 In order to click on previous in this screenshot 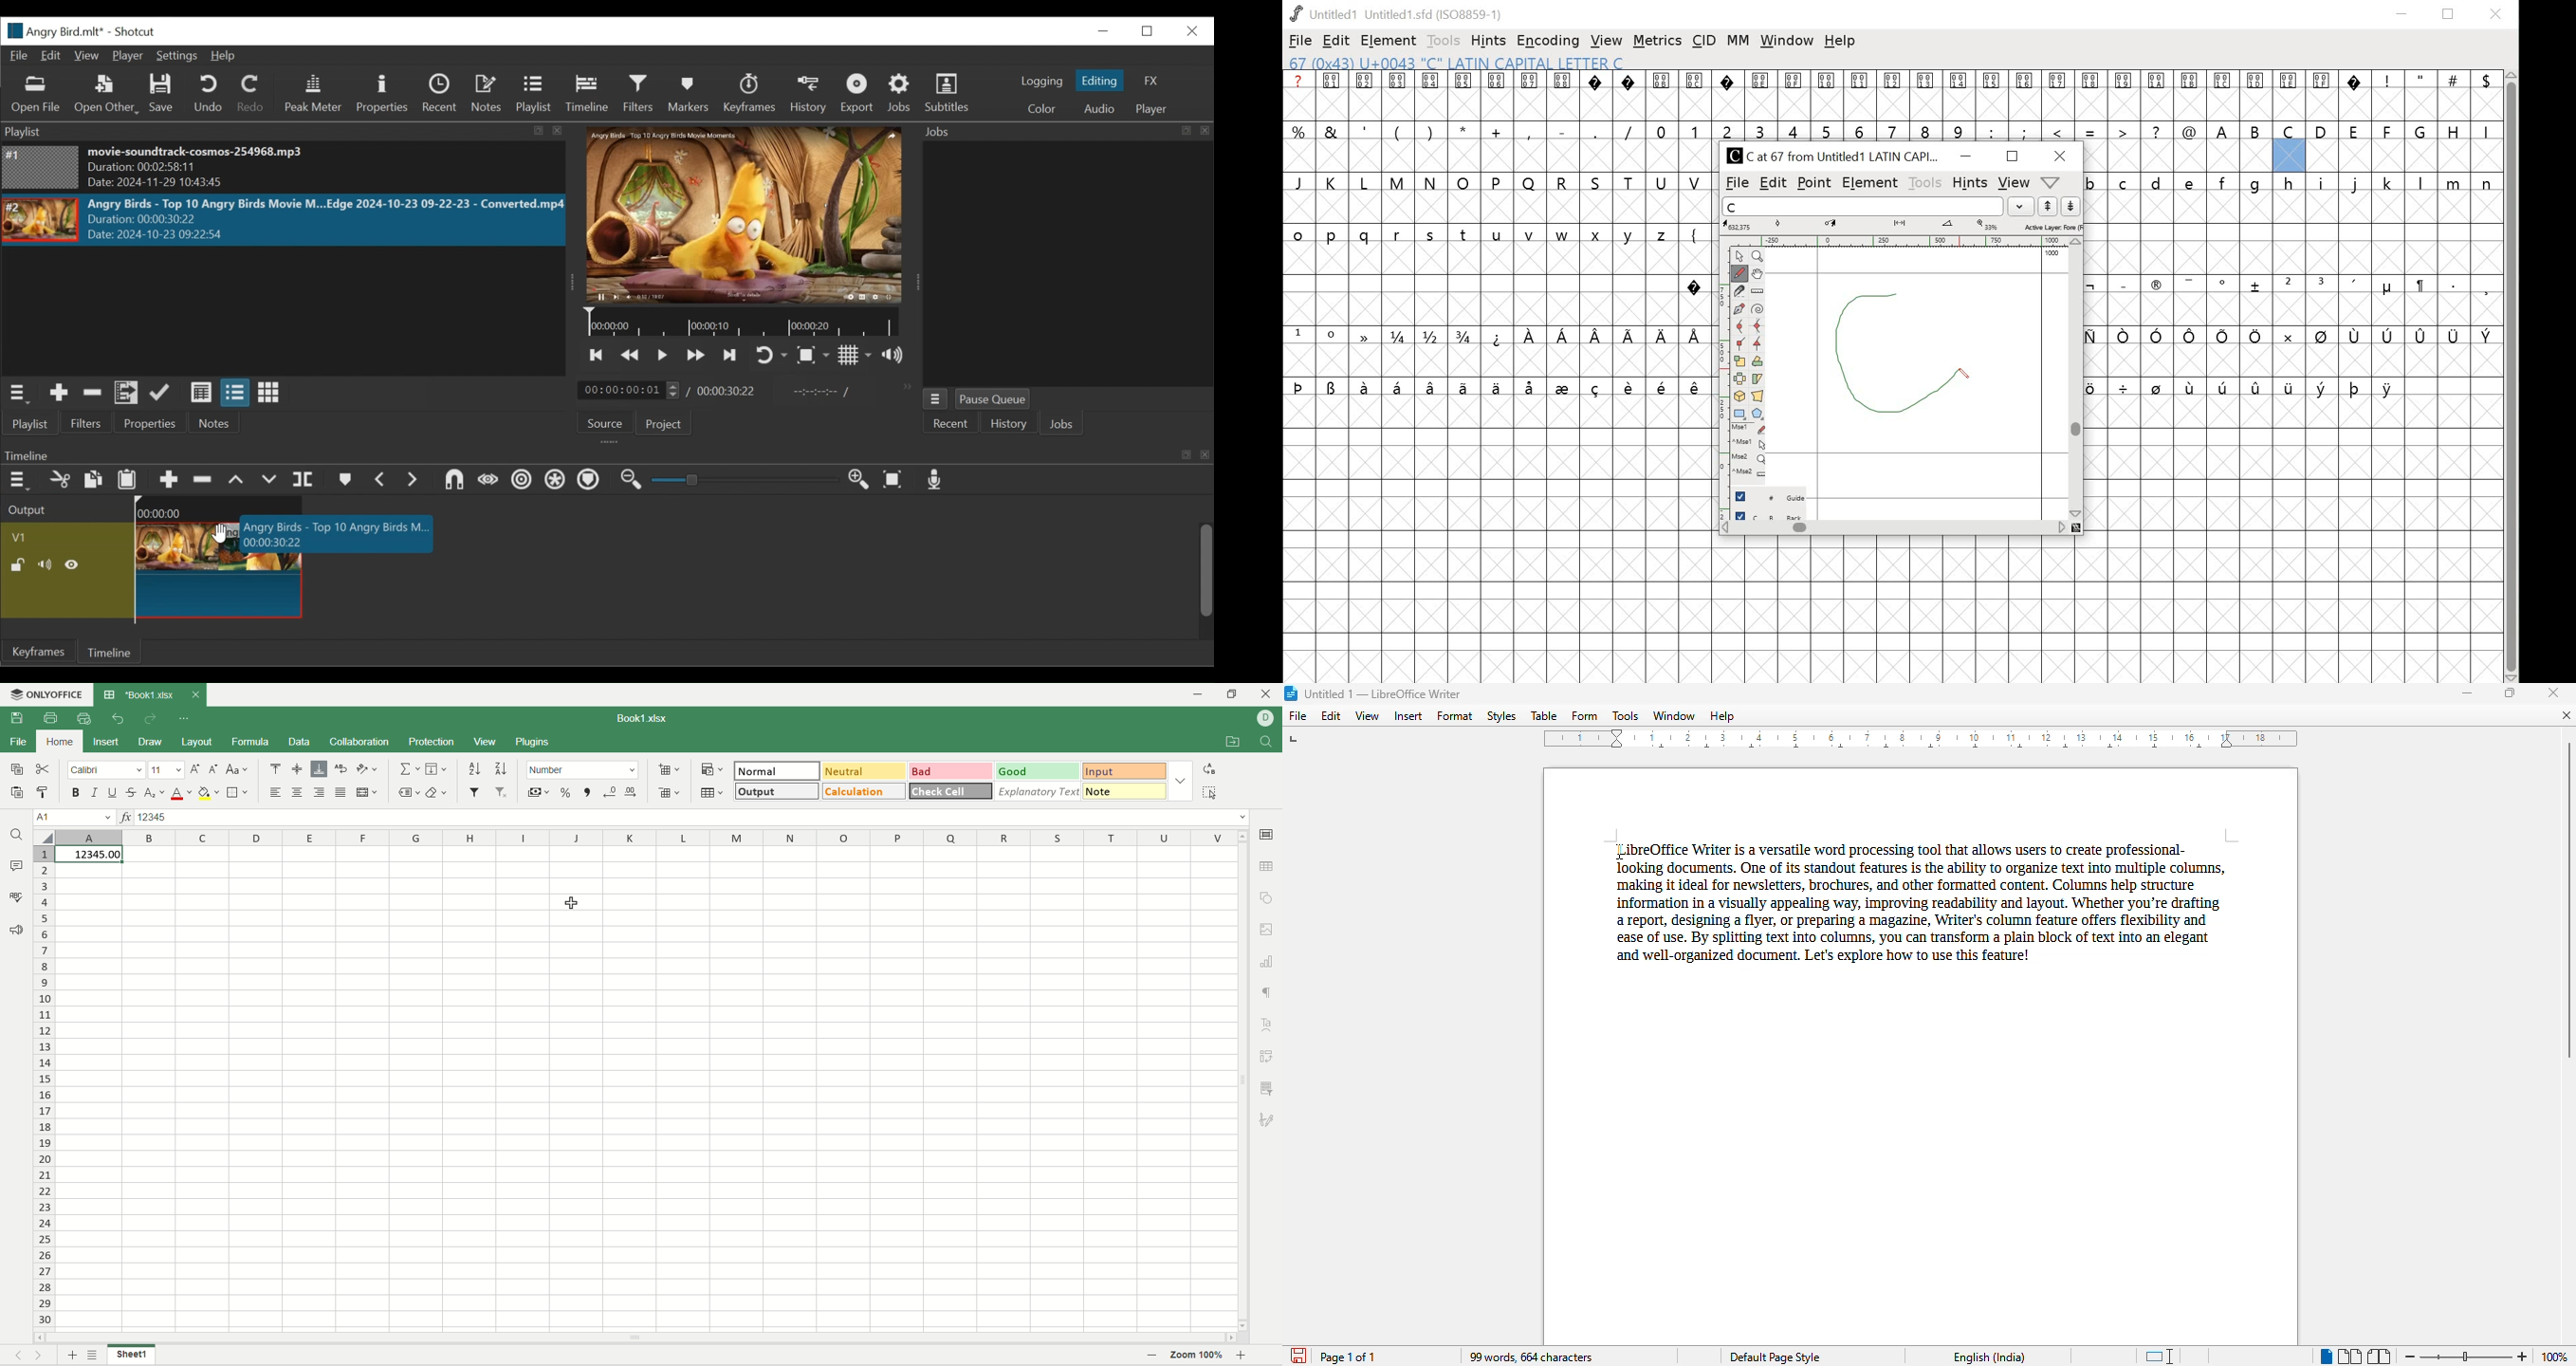, I will do `click(15, 1355)`.